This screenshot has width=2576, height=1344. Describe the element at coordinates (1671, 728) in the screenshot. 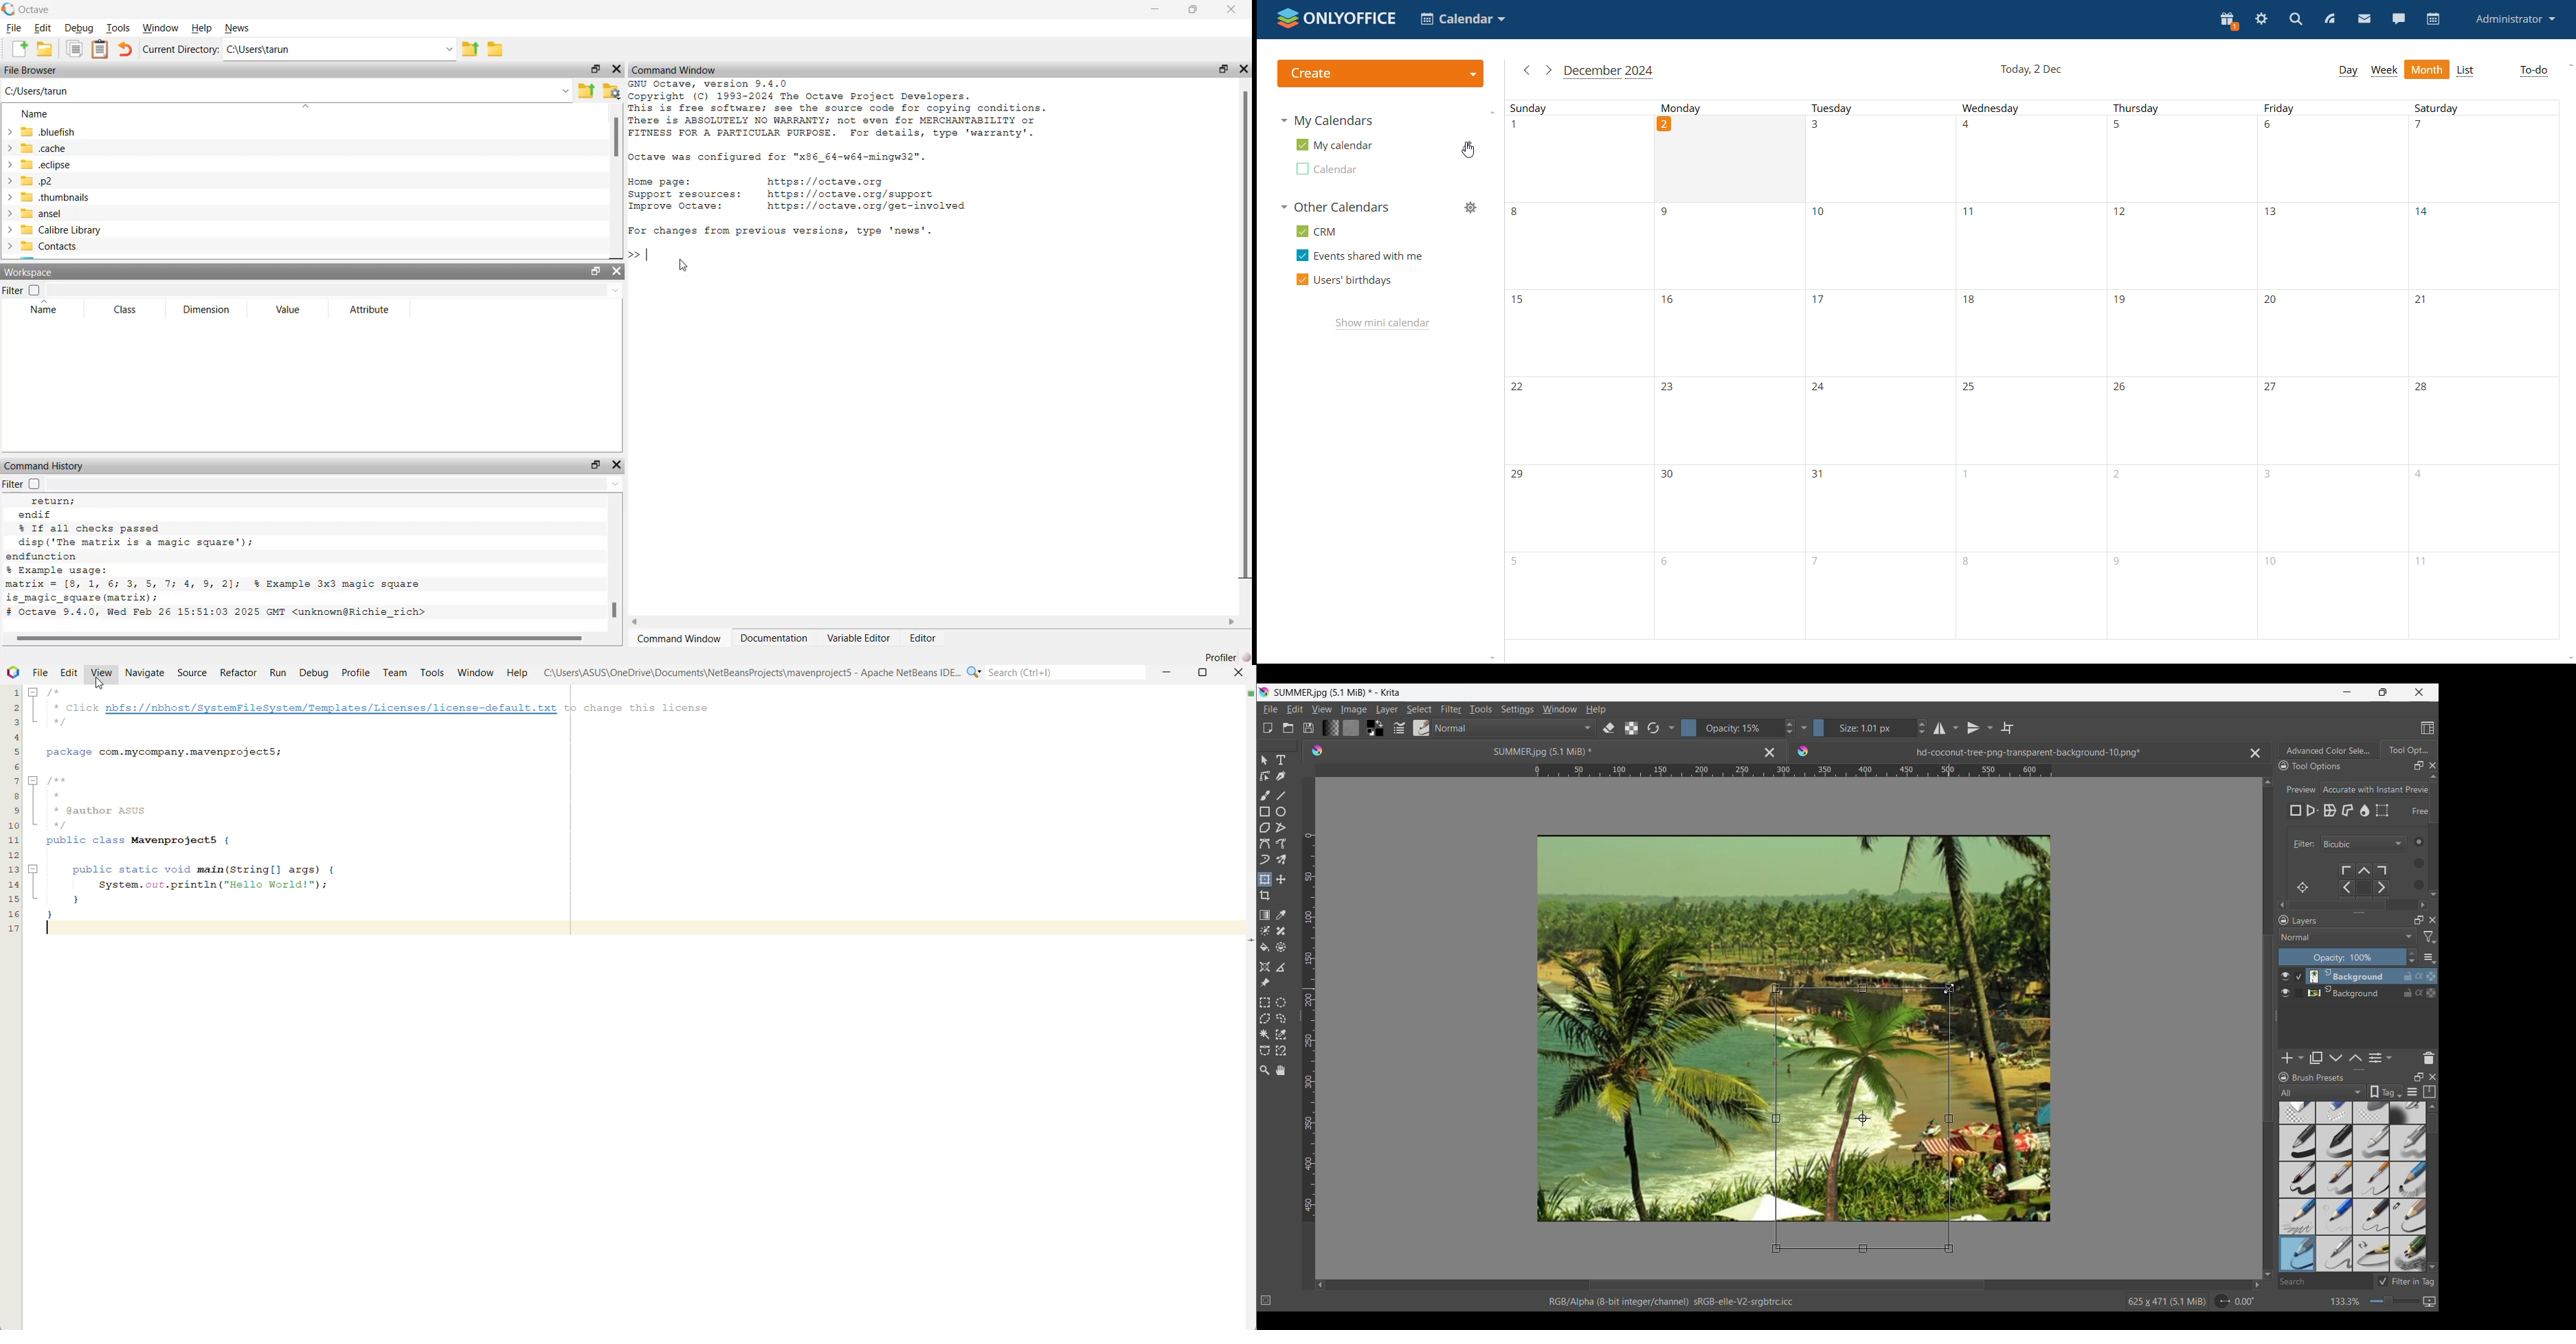

I see `Consolidated toolbar` at that location.